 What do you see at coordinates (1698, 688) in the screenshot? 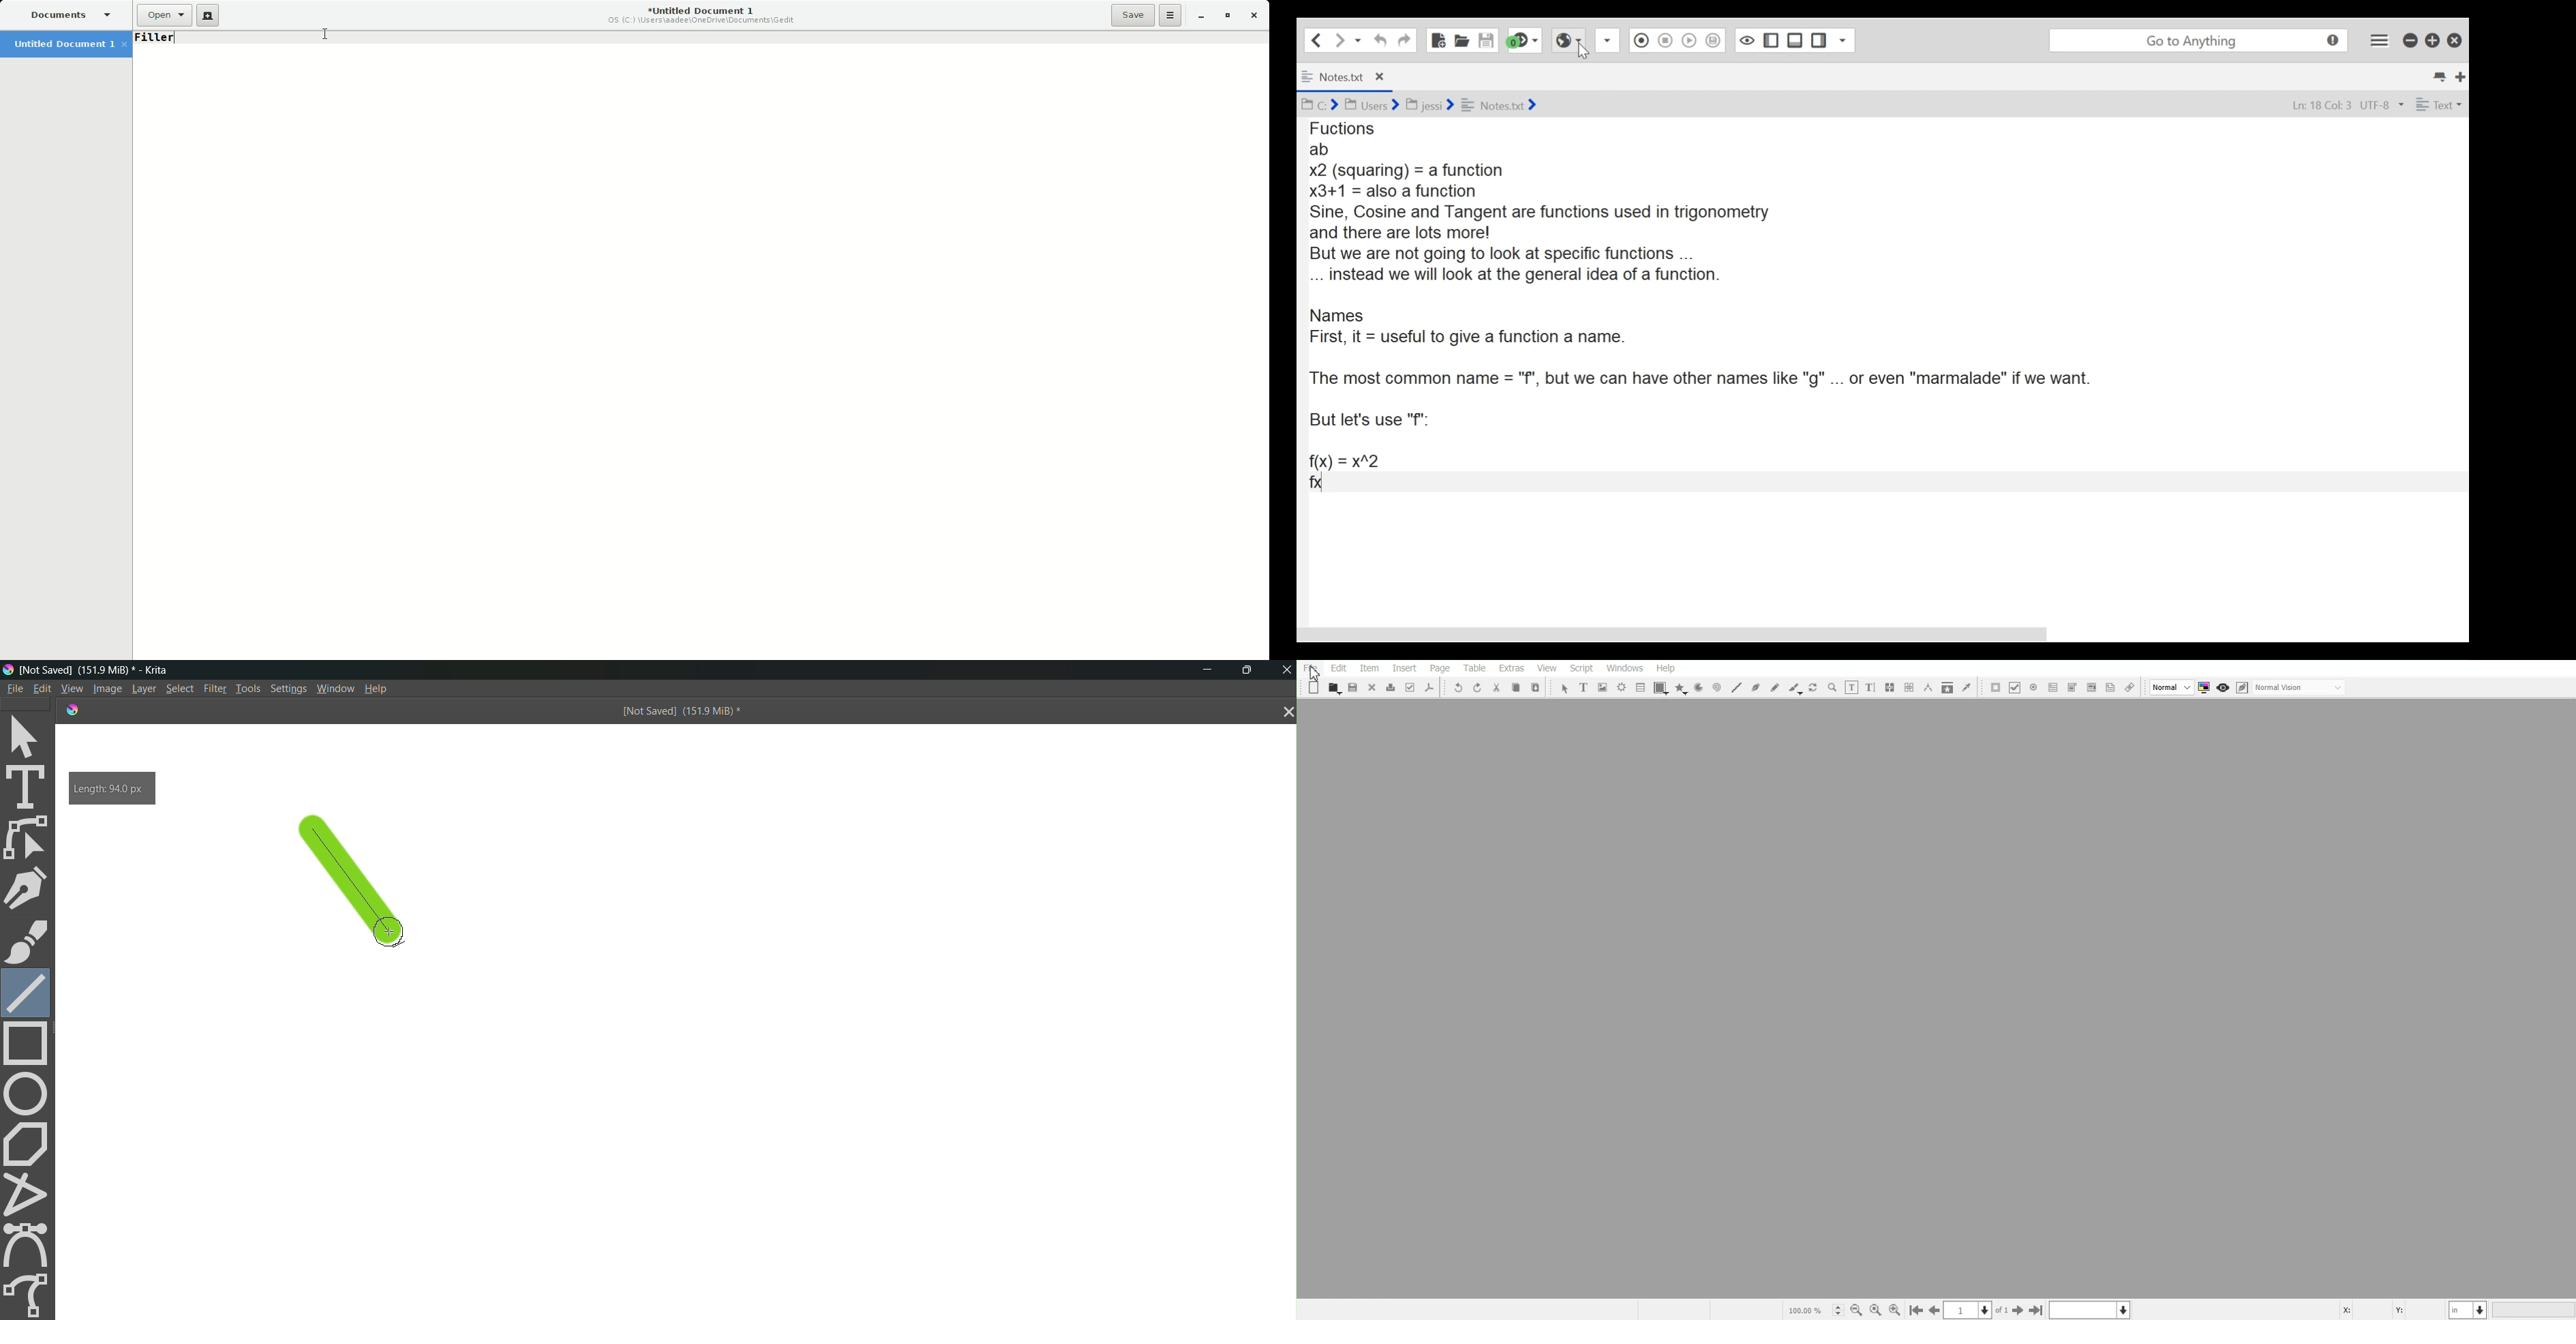
I see `Arc` at bounding box center [1698, 688].